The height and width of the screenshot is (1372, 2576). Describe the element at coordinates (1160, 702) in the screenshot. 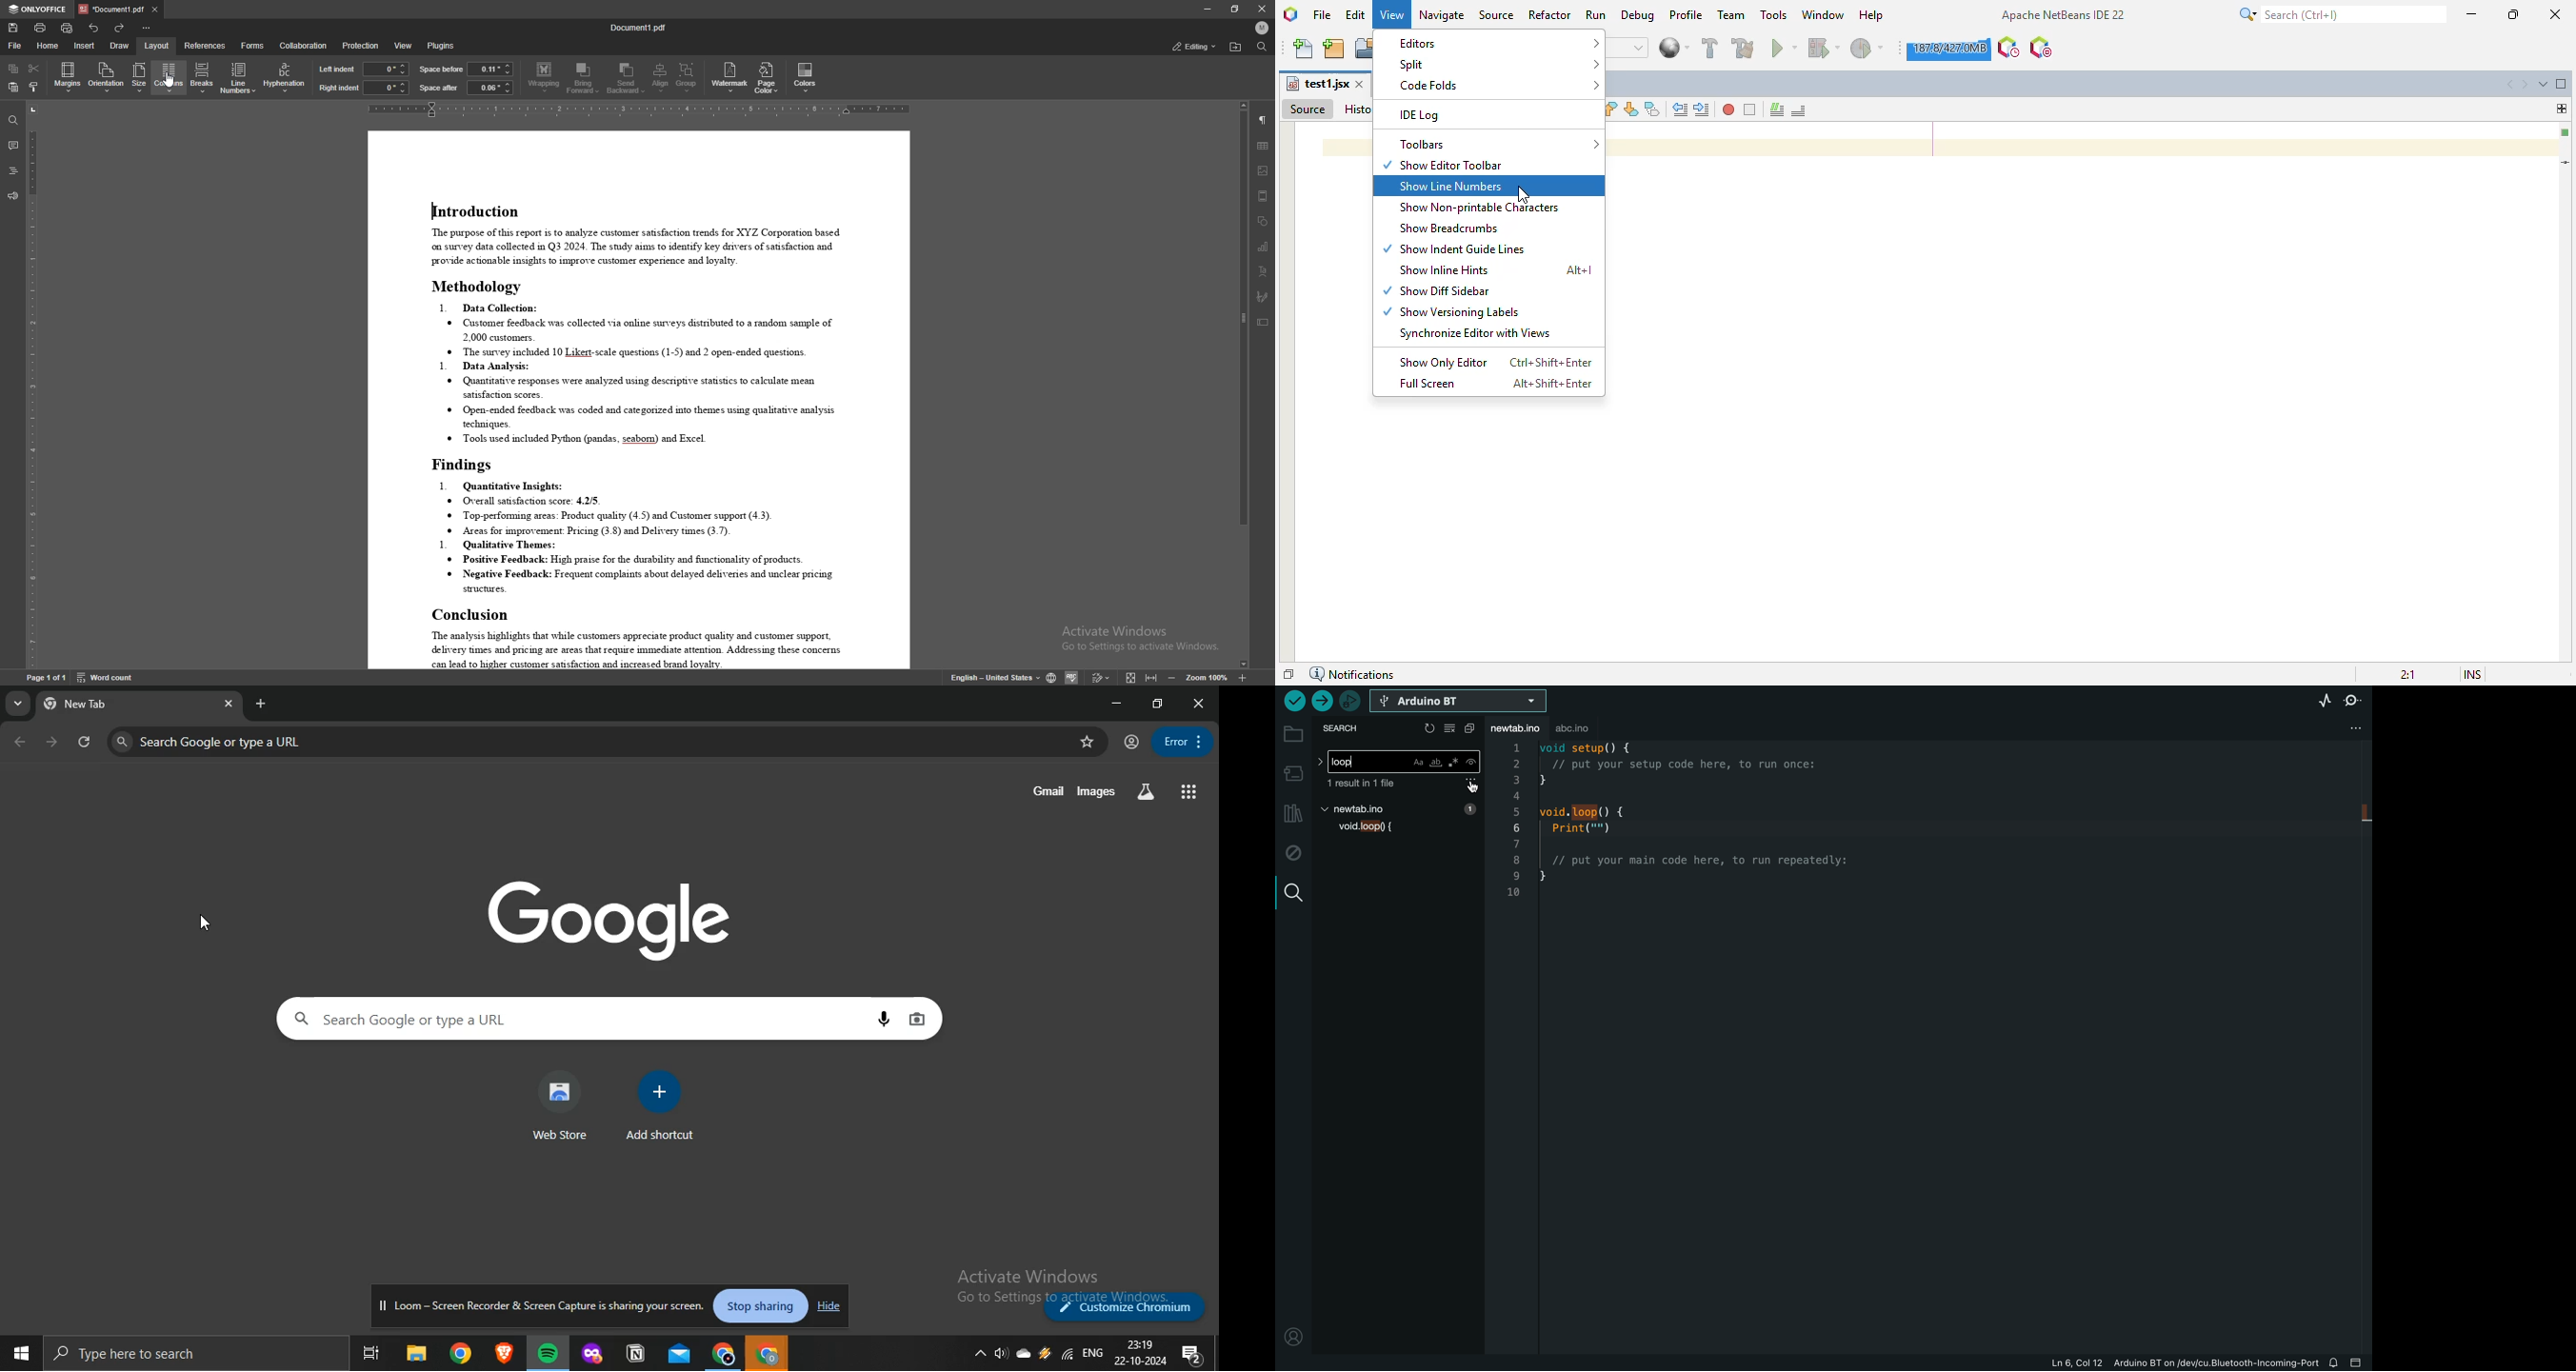

I see `restore down` at that location.